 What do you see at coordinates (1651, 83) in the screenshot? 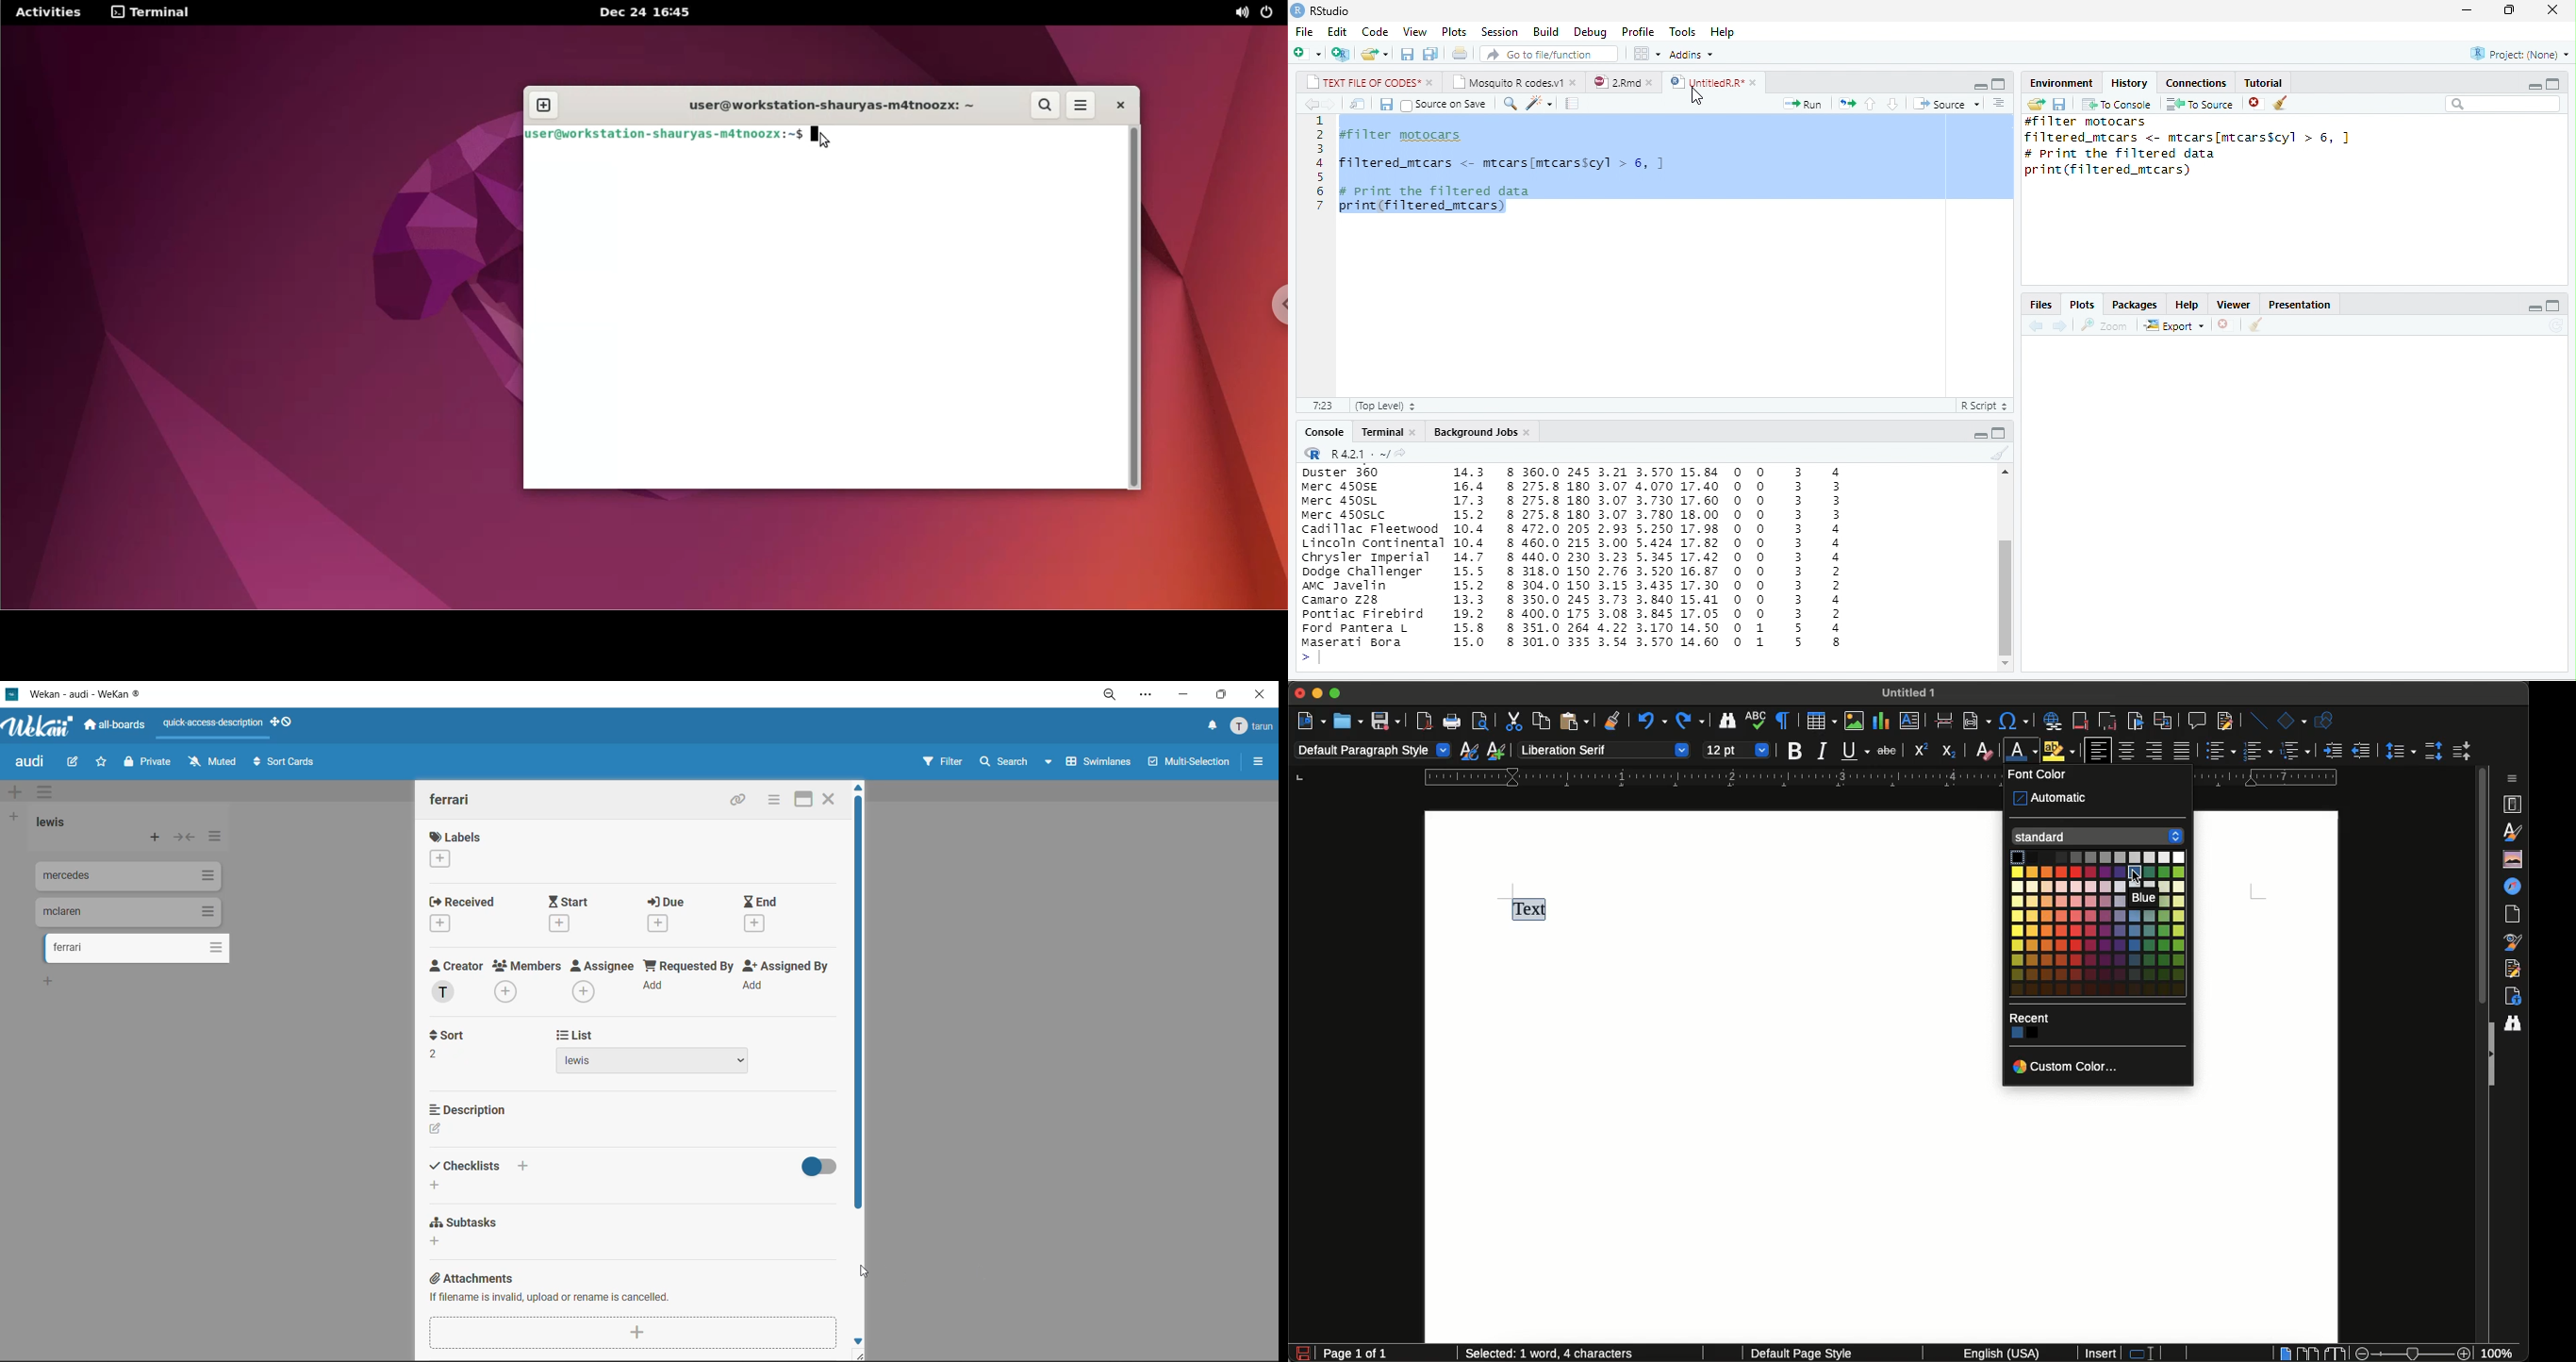
I see `close` at bounding box center [1651, 83].